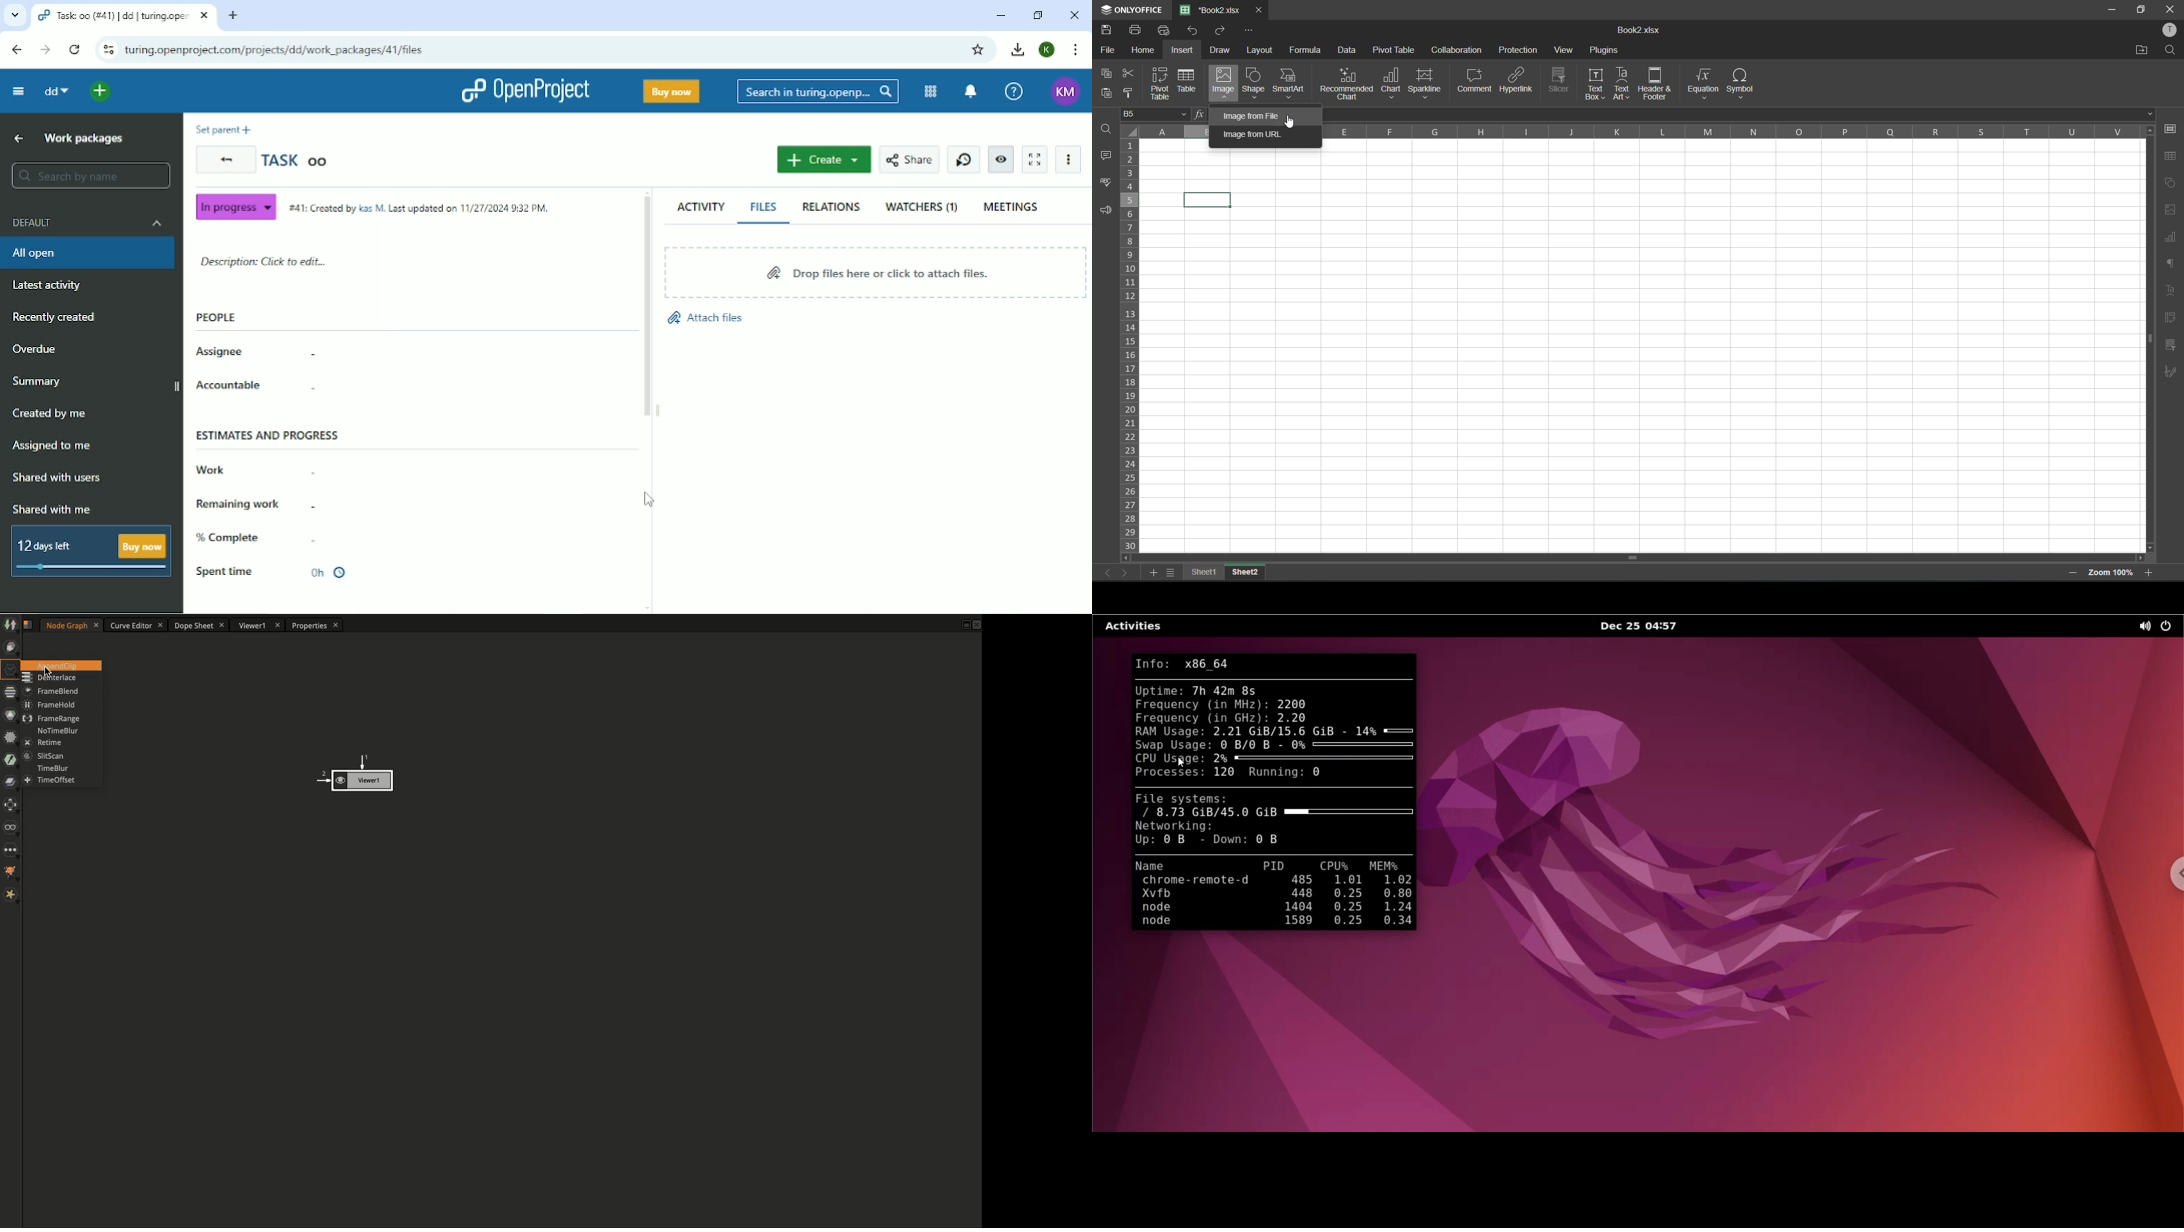 The height and width of the screenshot is (1232, 2184). I want to click on open location, so click(2137, 51).